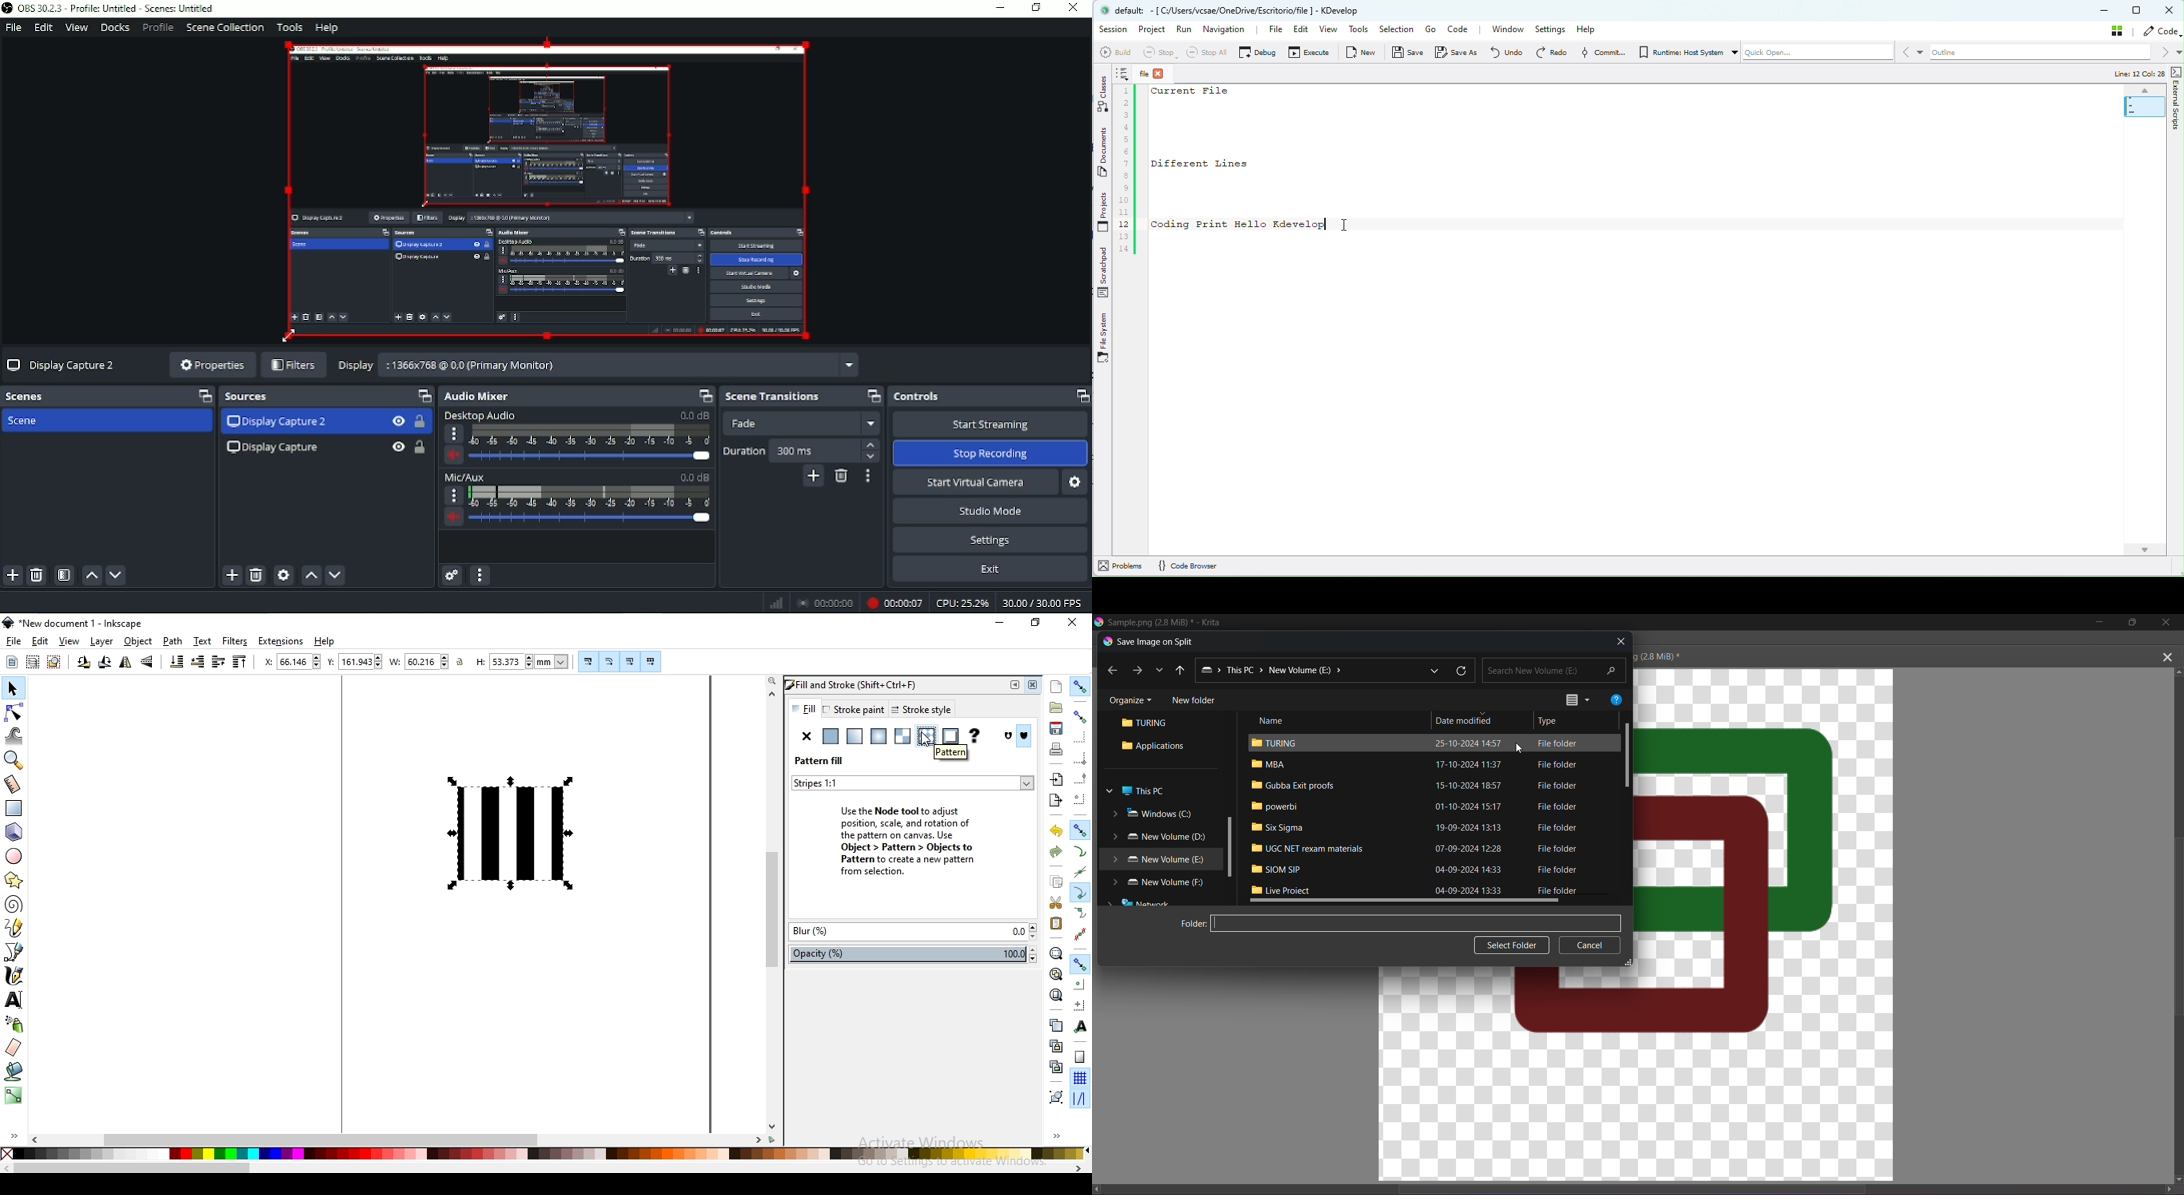 This screenshot has width=2184, height=1204. Describe the element at coordinates (14, 833) in the screenshot. I see `create 3d boxes` at that location.